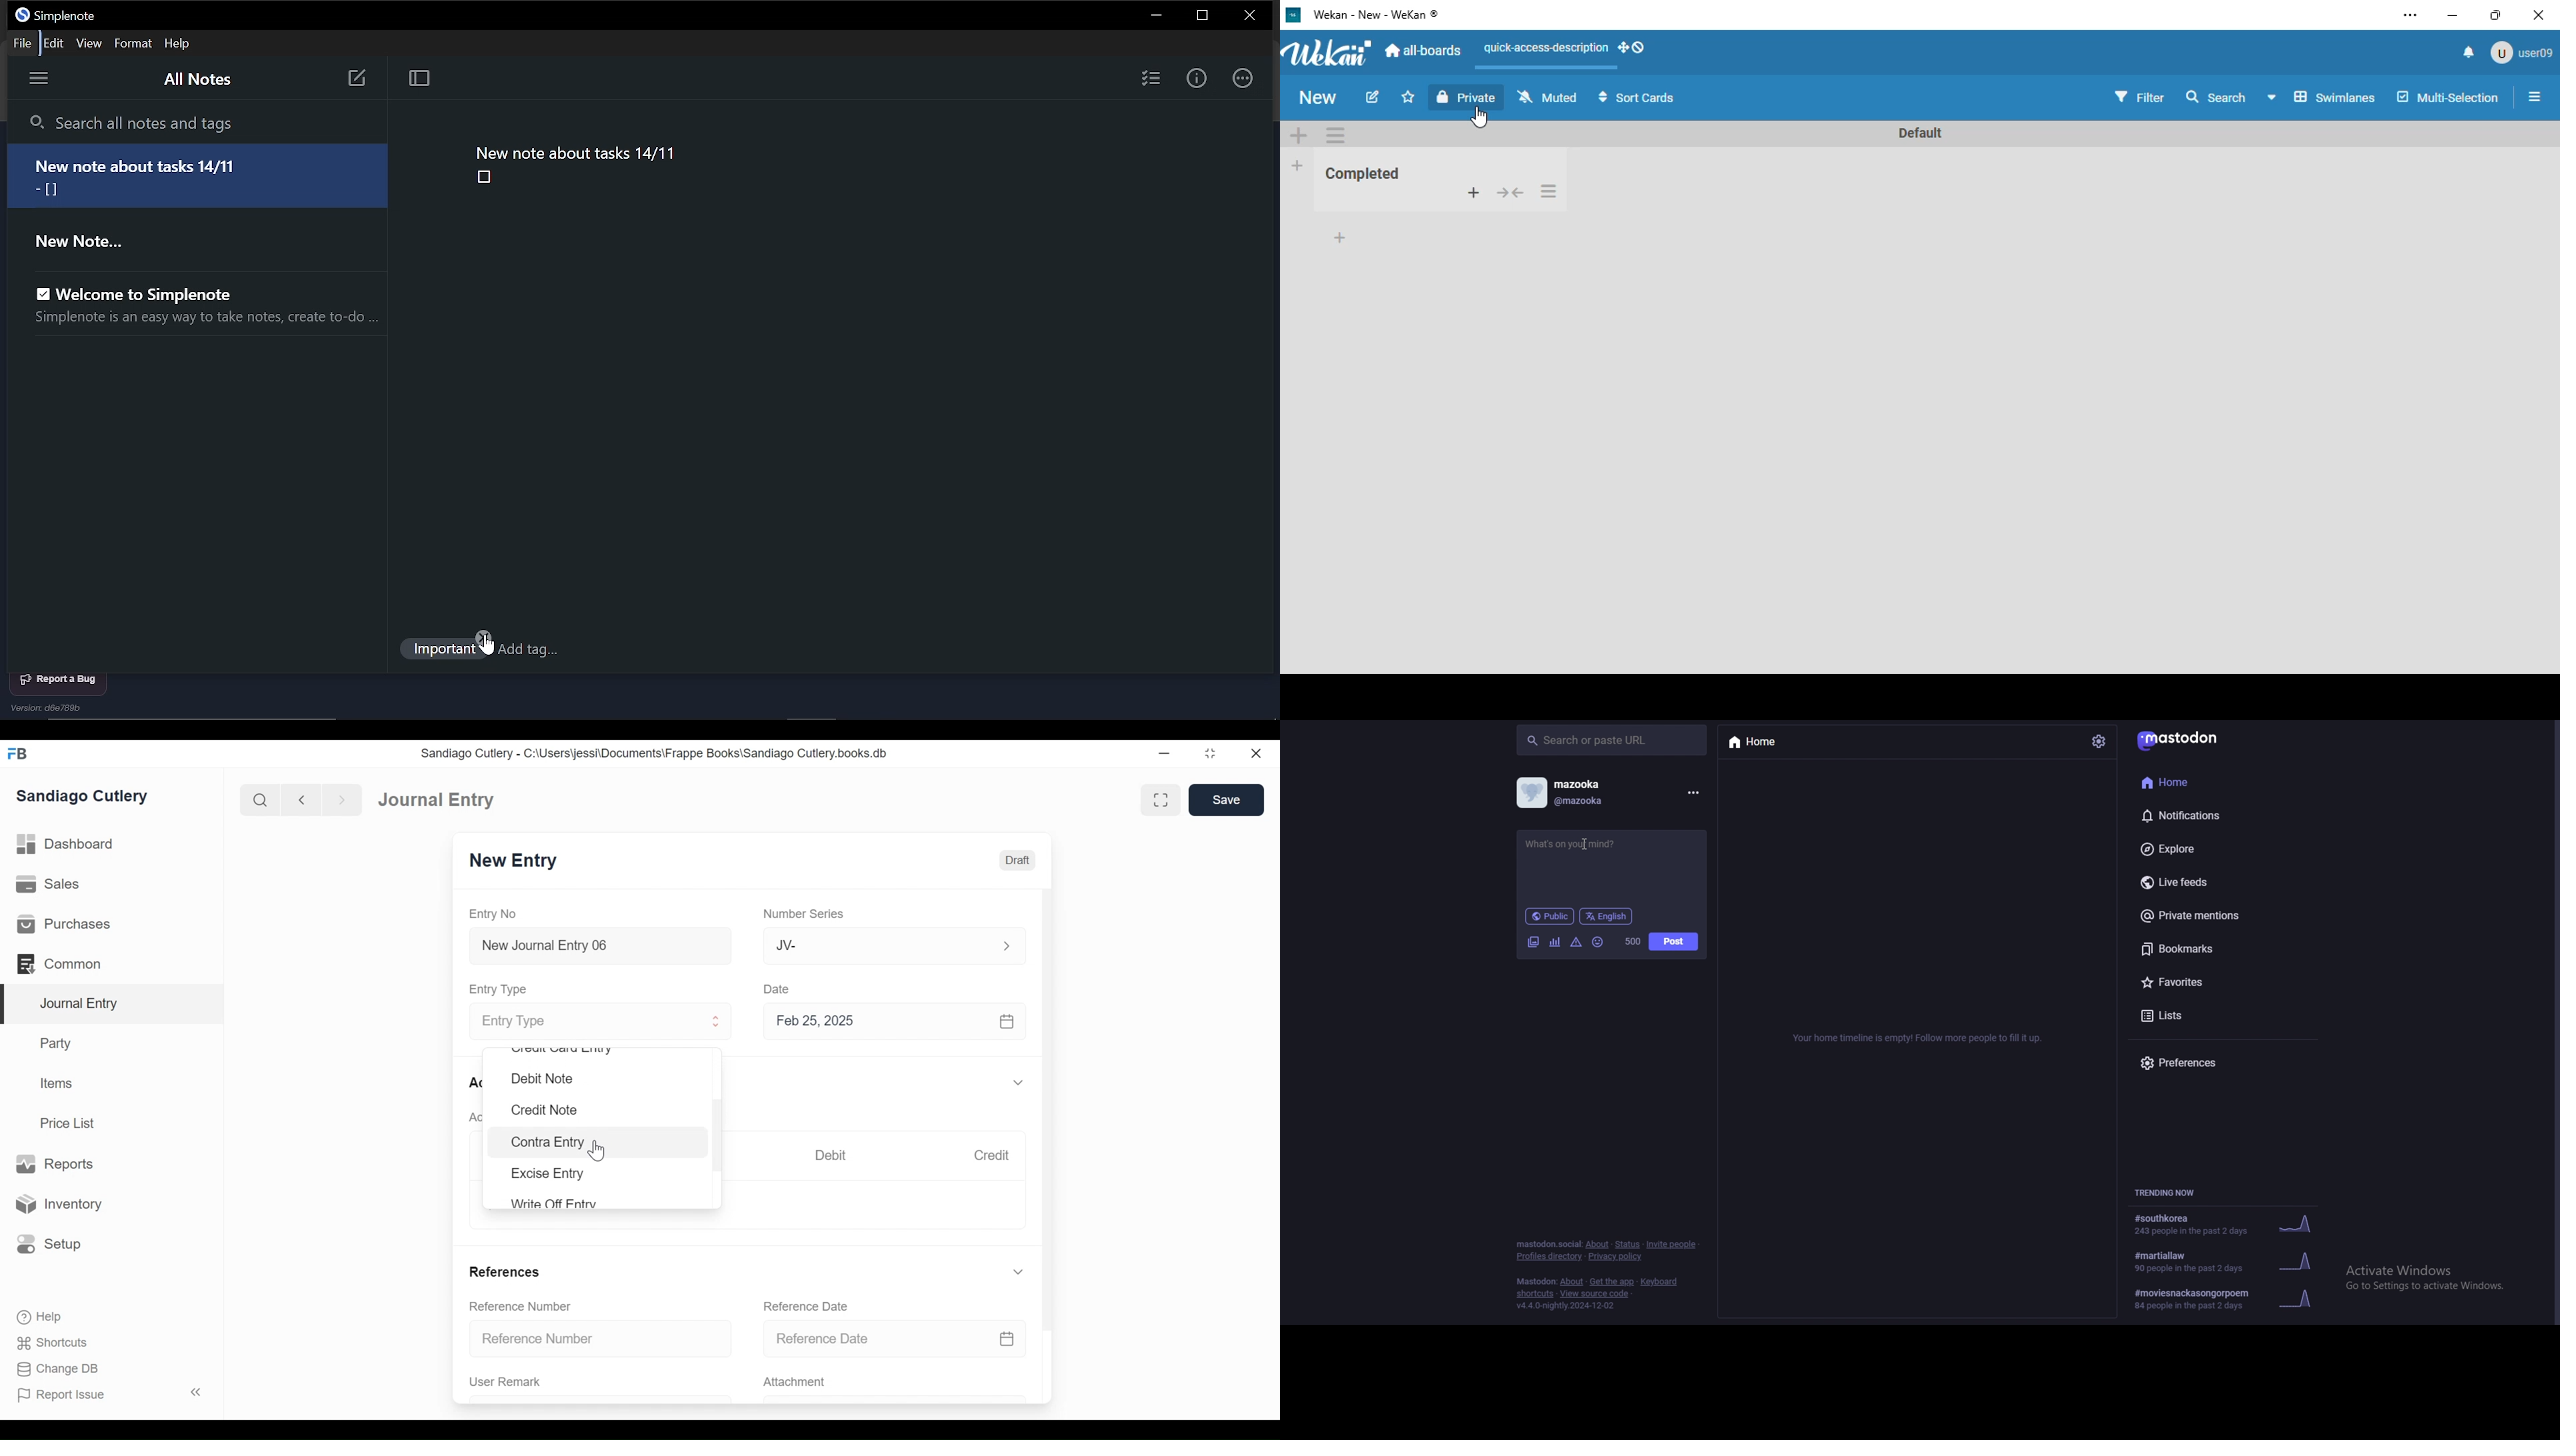  I want to click on fersion. dbe7880, so click(60, 709).